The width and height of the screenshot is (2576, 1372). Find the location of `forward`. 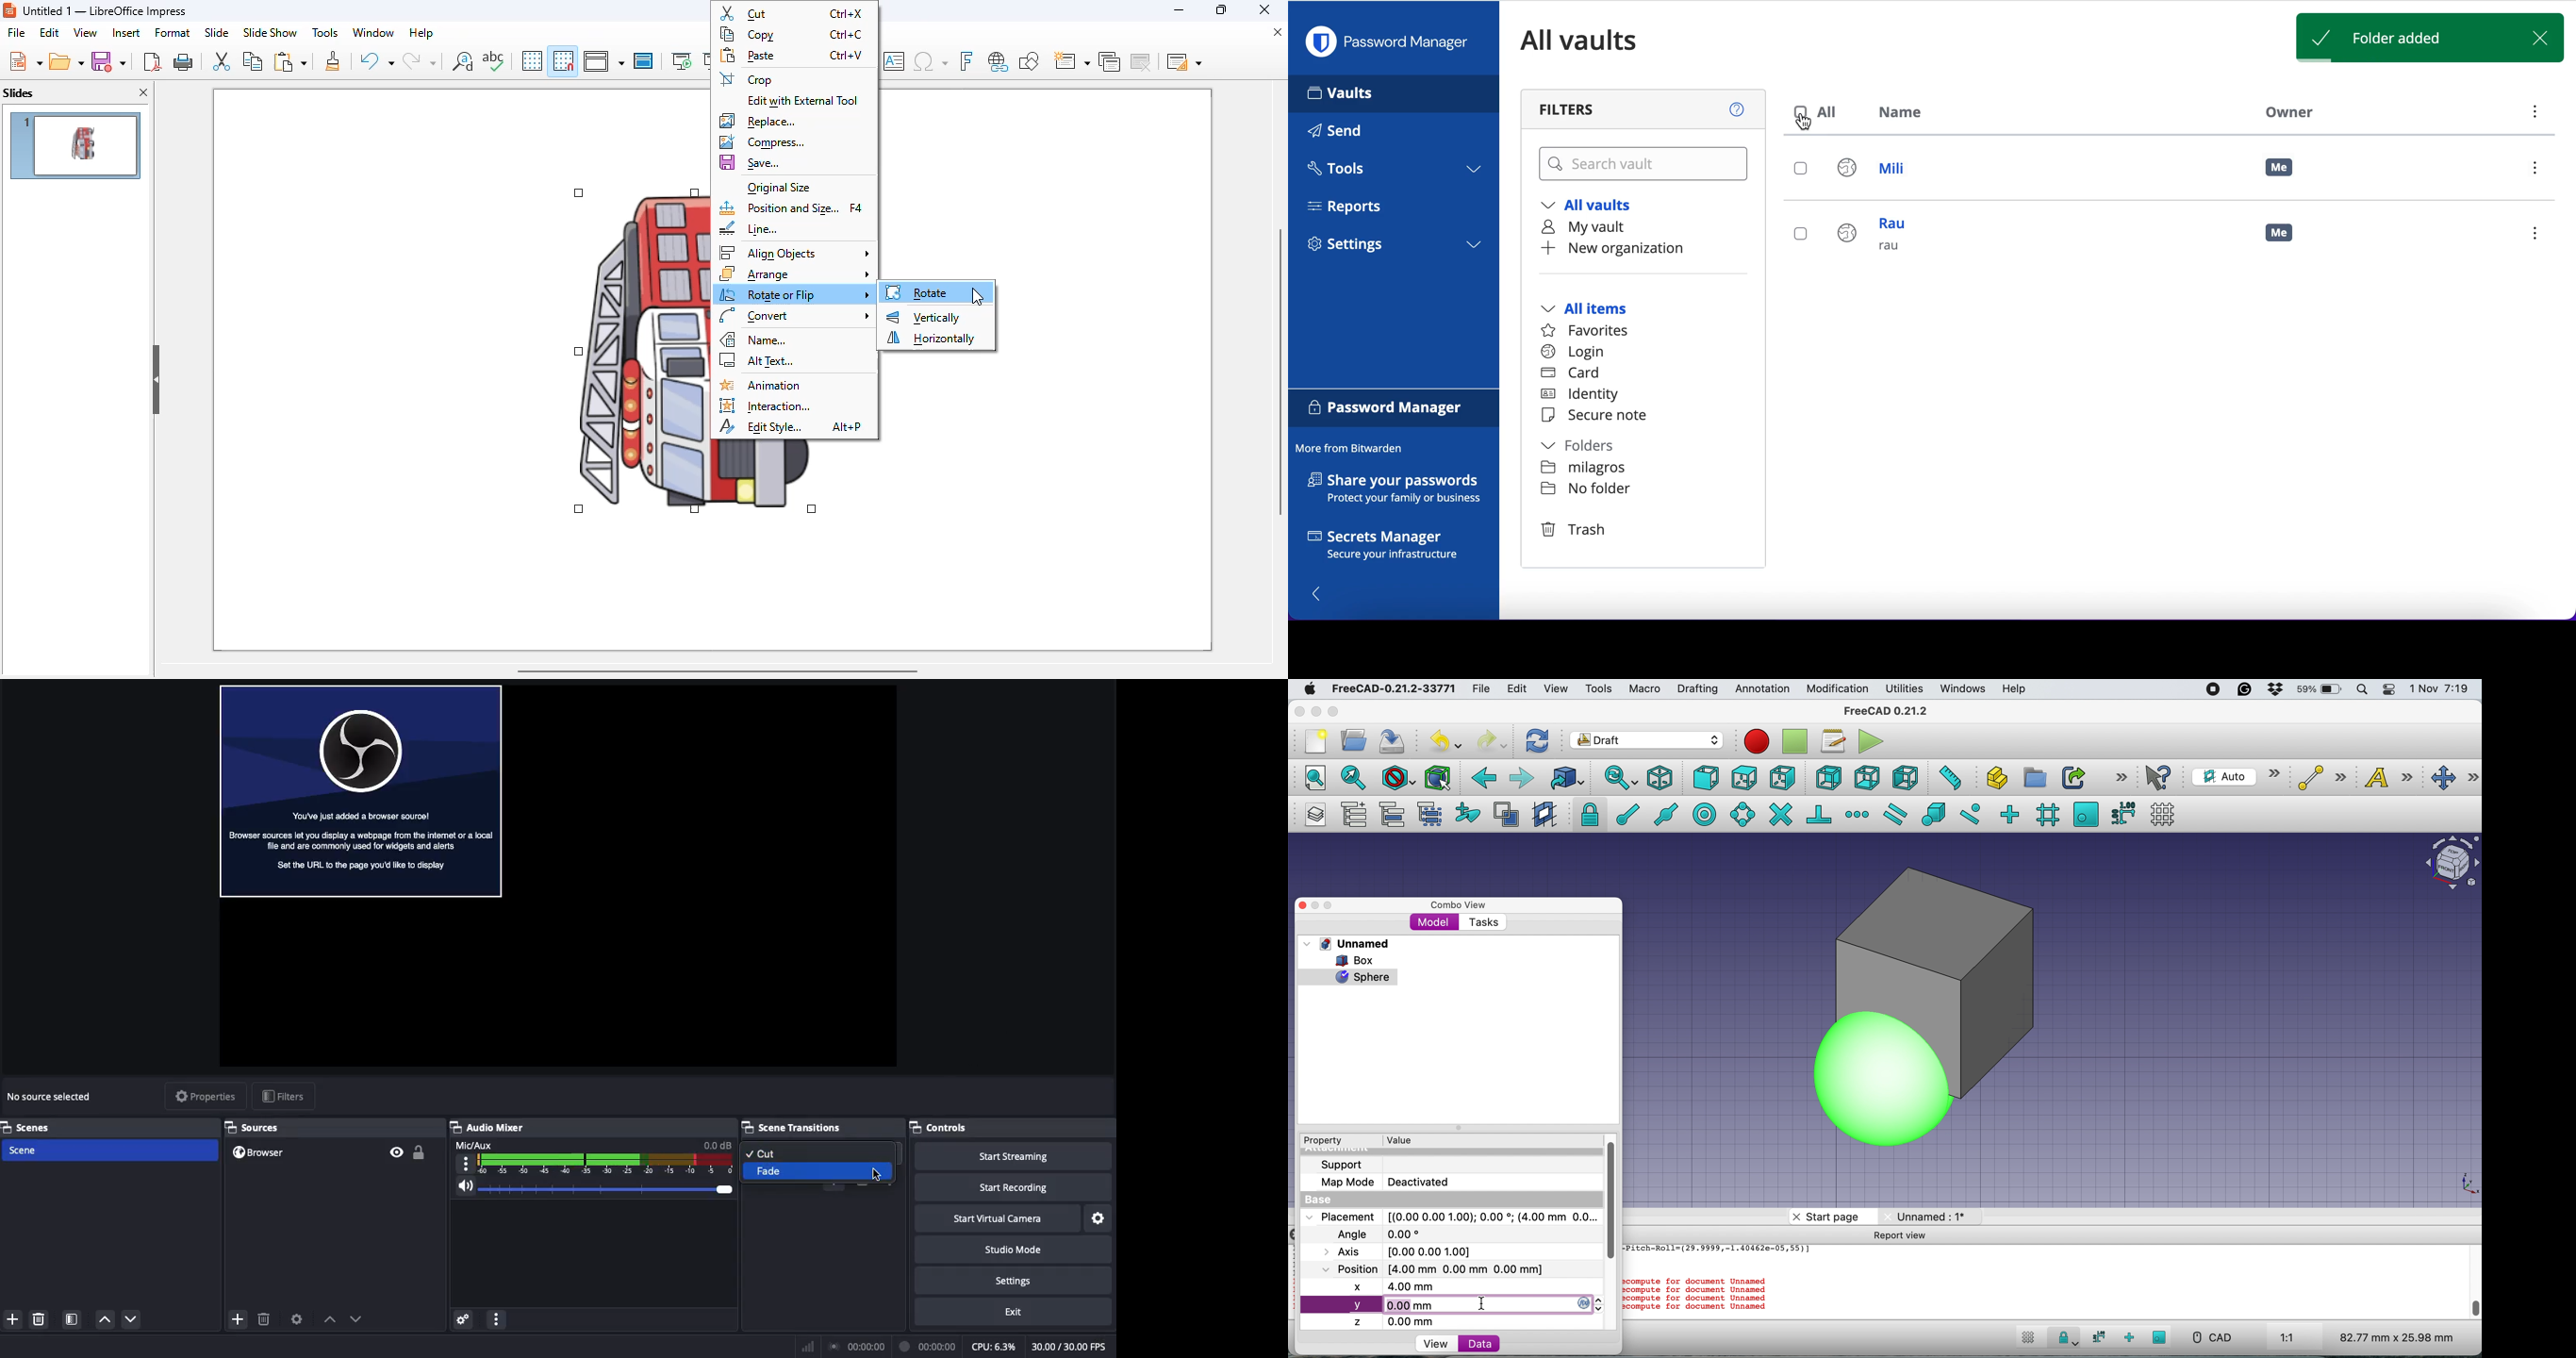

forward is located at coordinates (1521, 777).